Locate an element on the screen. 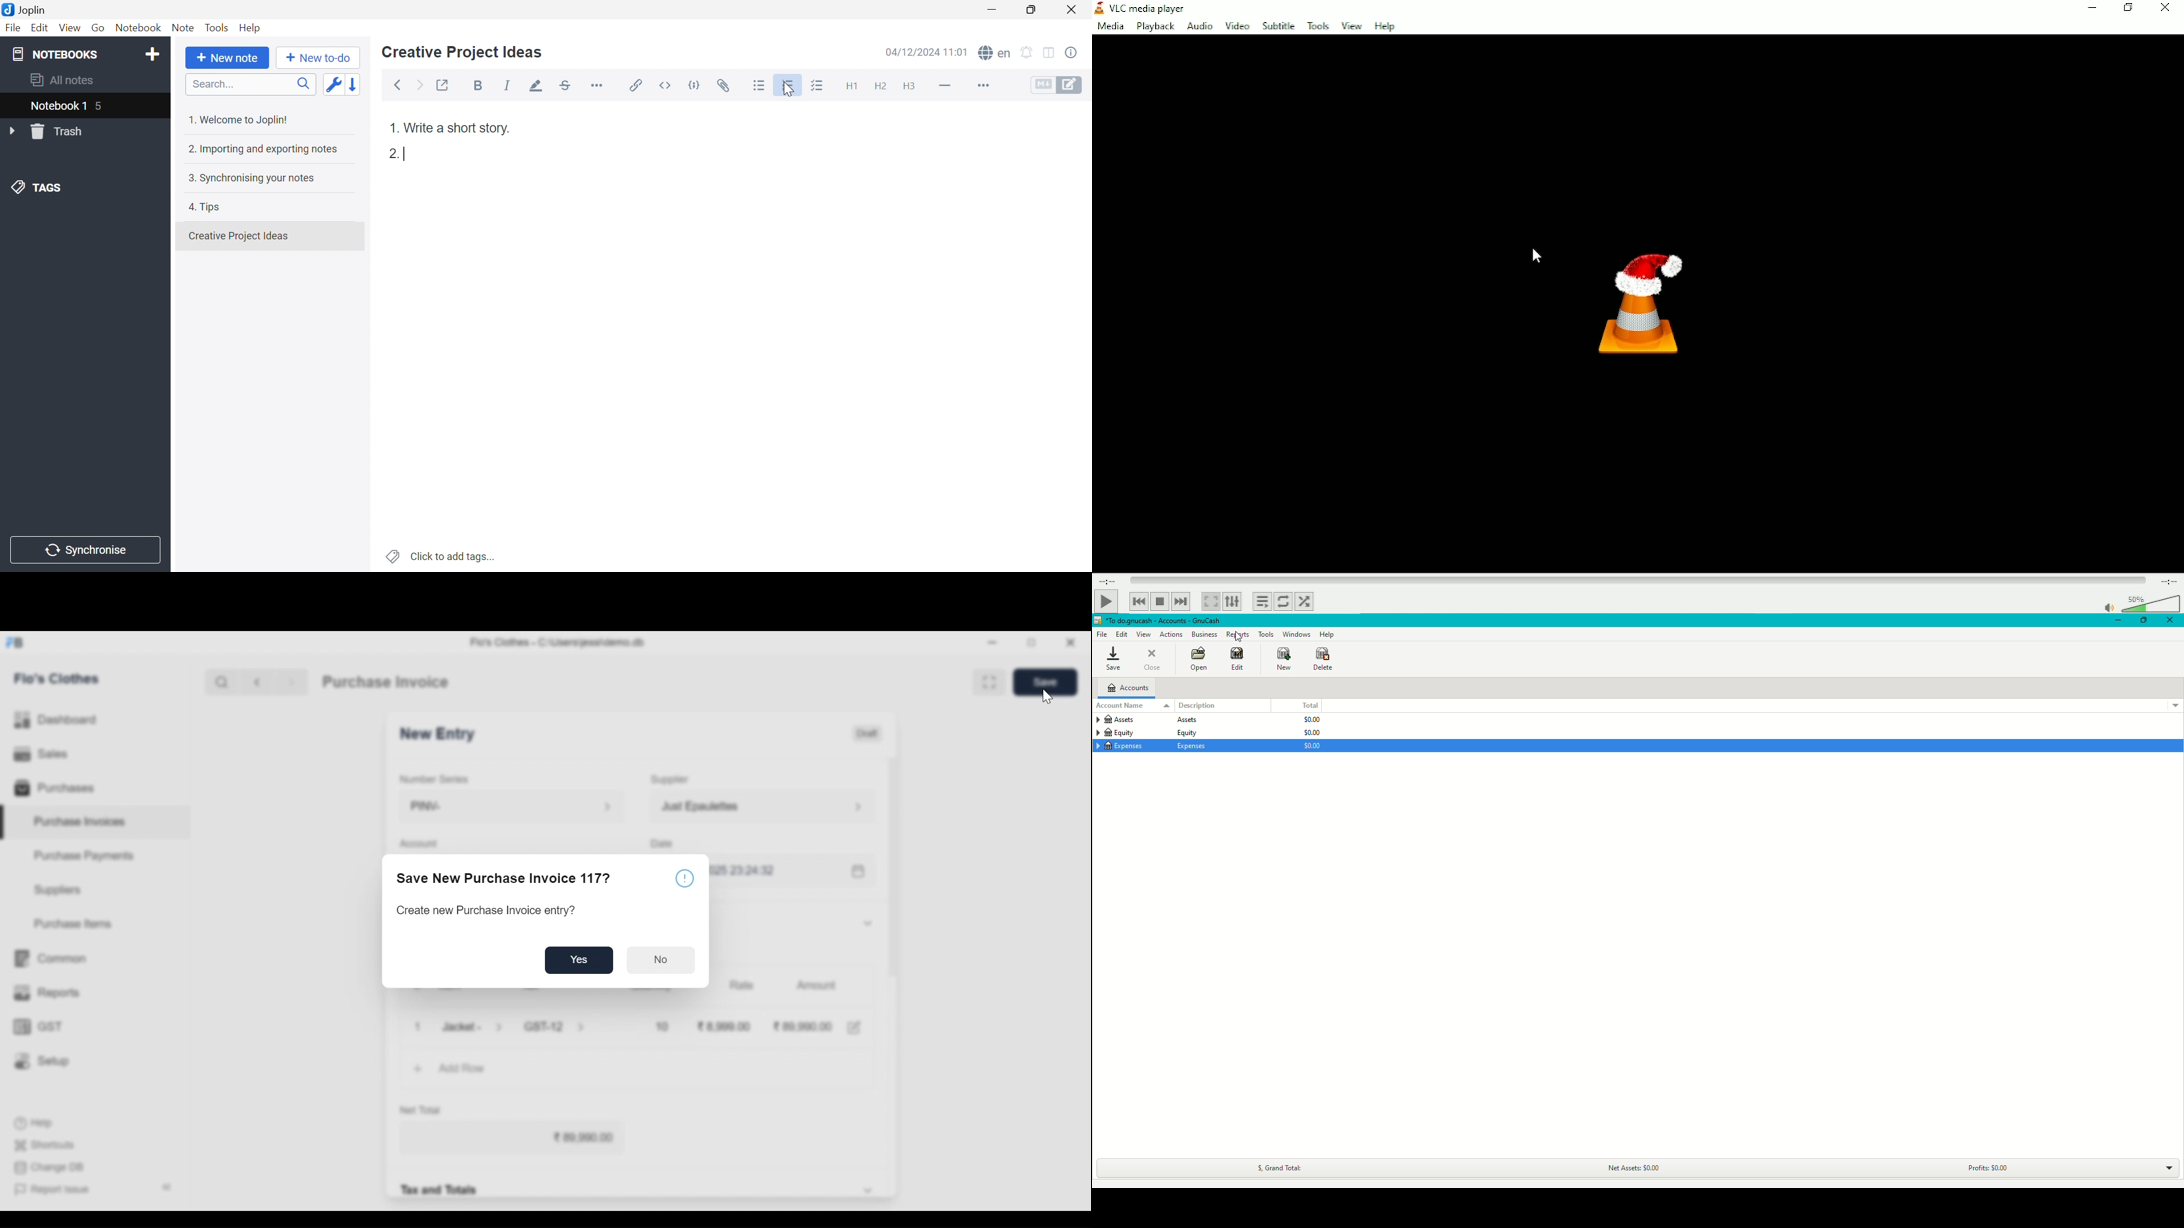 The image size is (2184, 1232). Search is located at coordinates (251, 85).